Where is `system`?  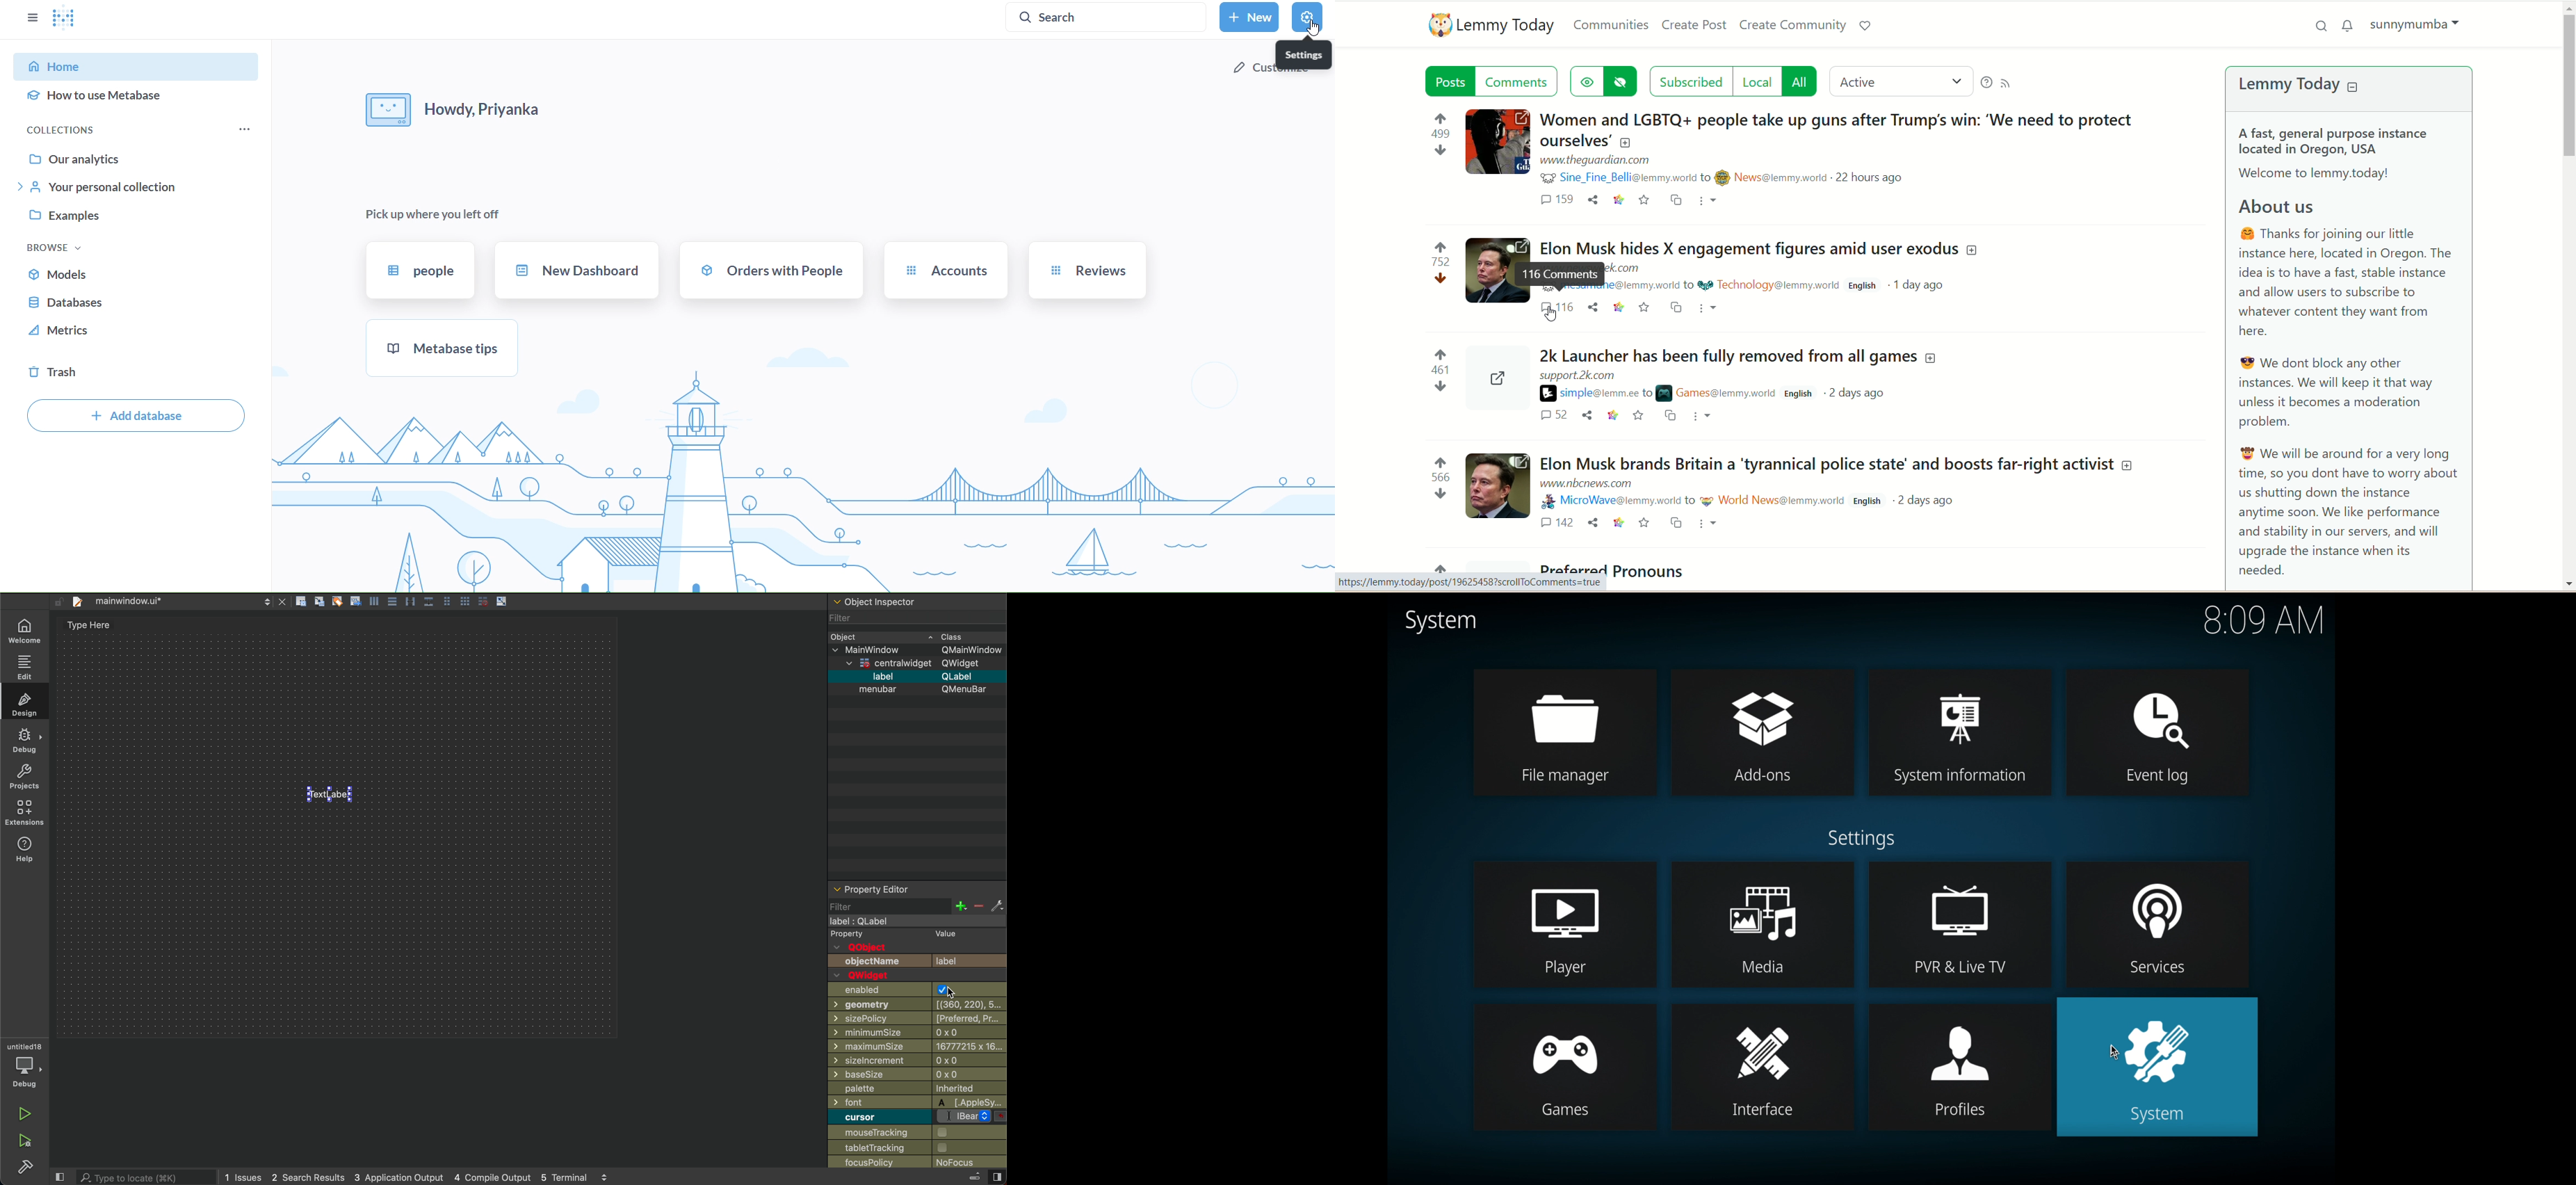 system is located at coordinates (2160, 1068).